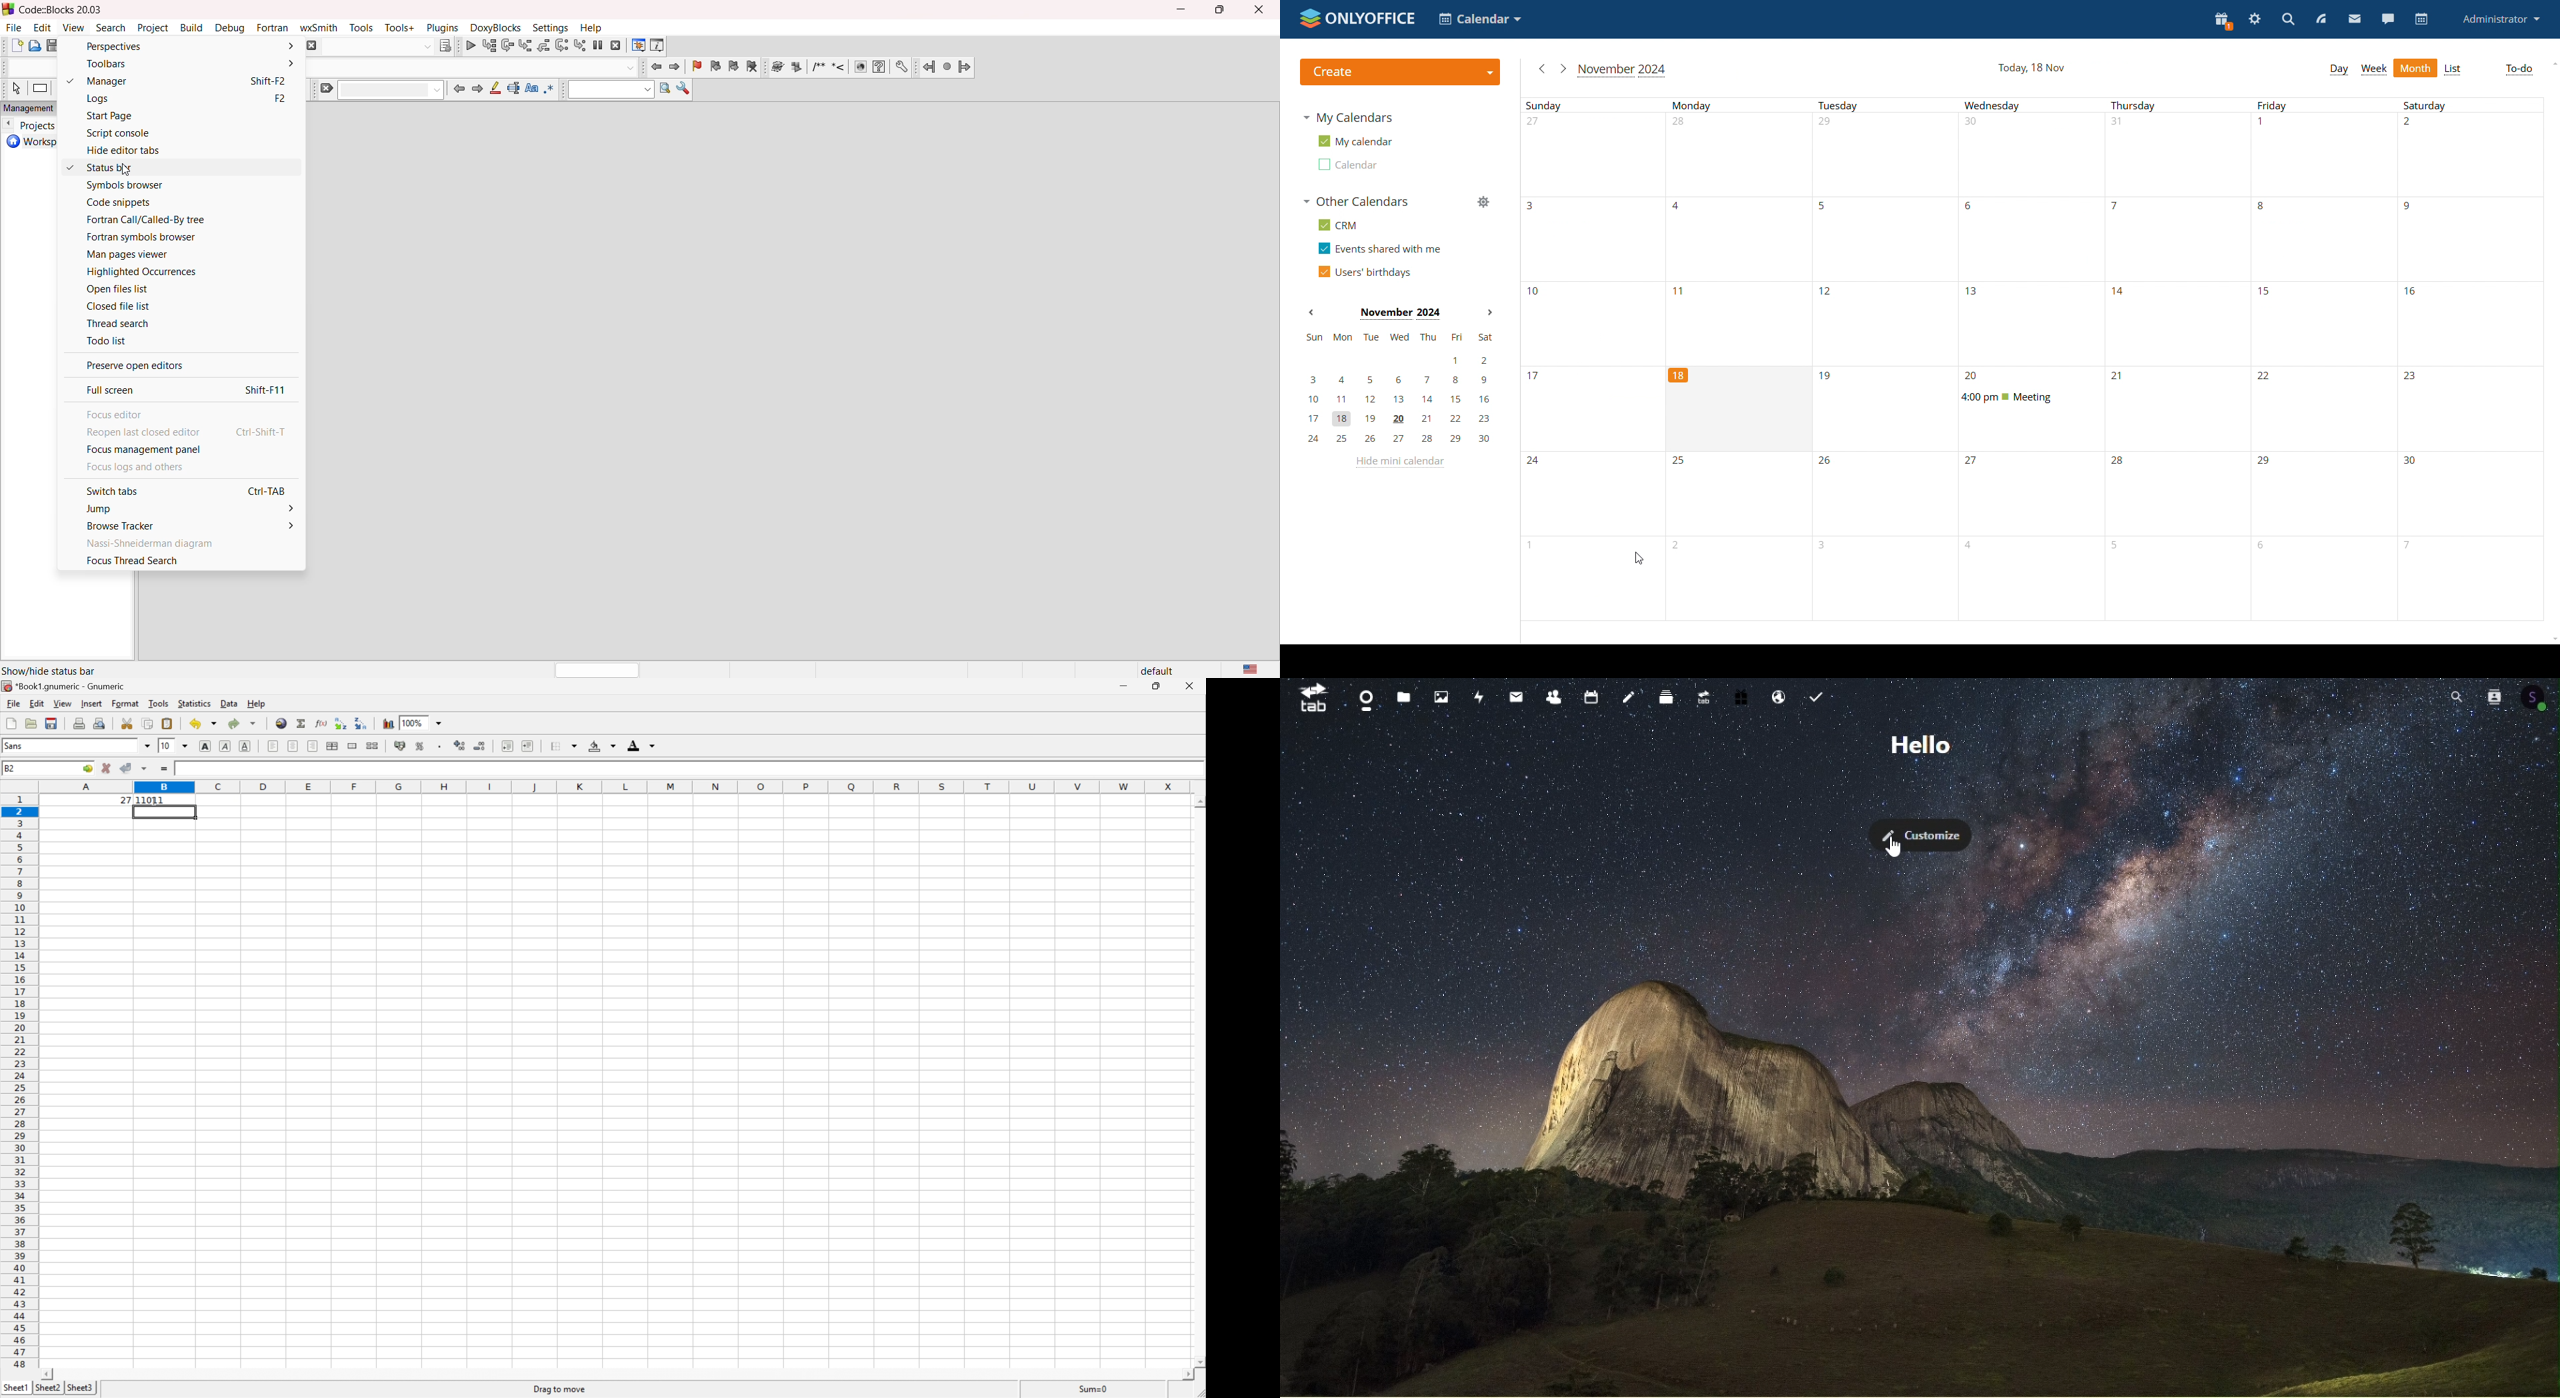 This screenshot has height=1400, width=2576. Describe the element at coordinates (178, 322) in the screenshot. I see `thread search` at that location.